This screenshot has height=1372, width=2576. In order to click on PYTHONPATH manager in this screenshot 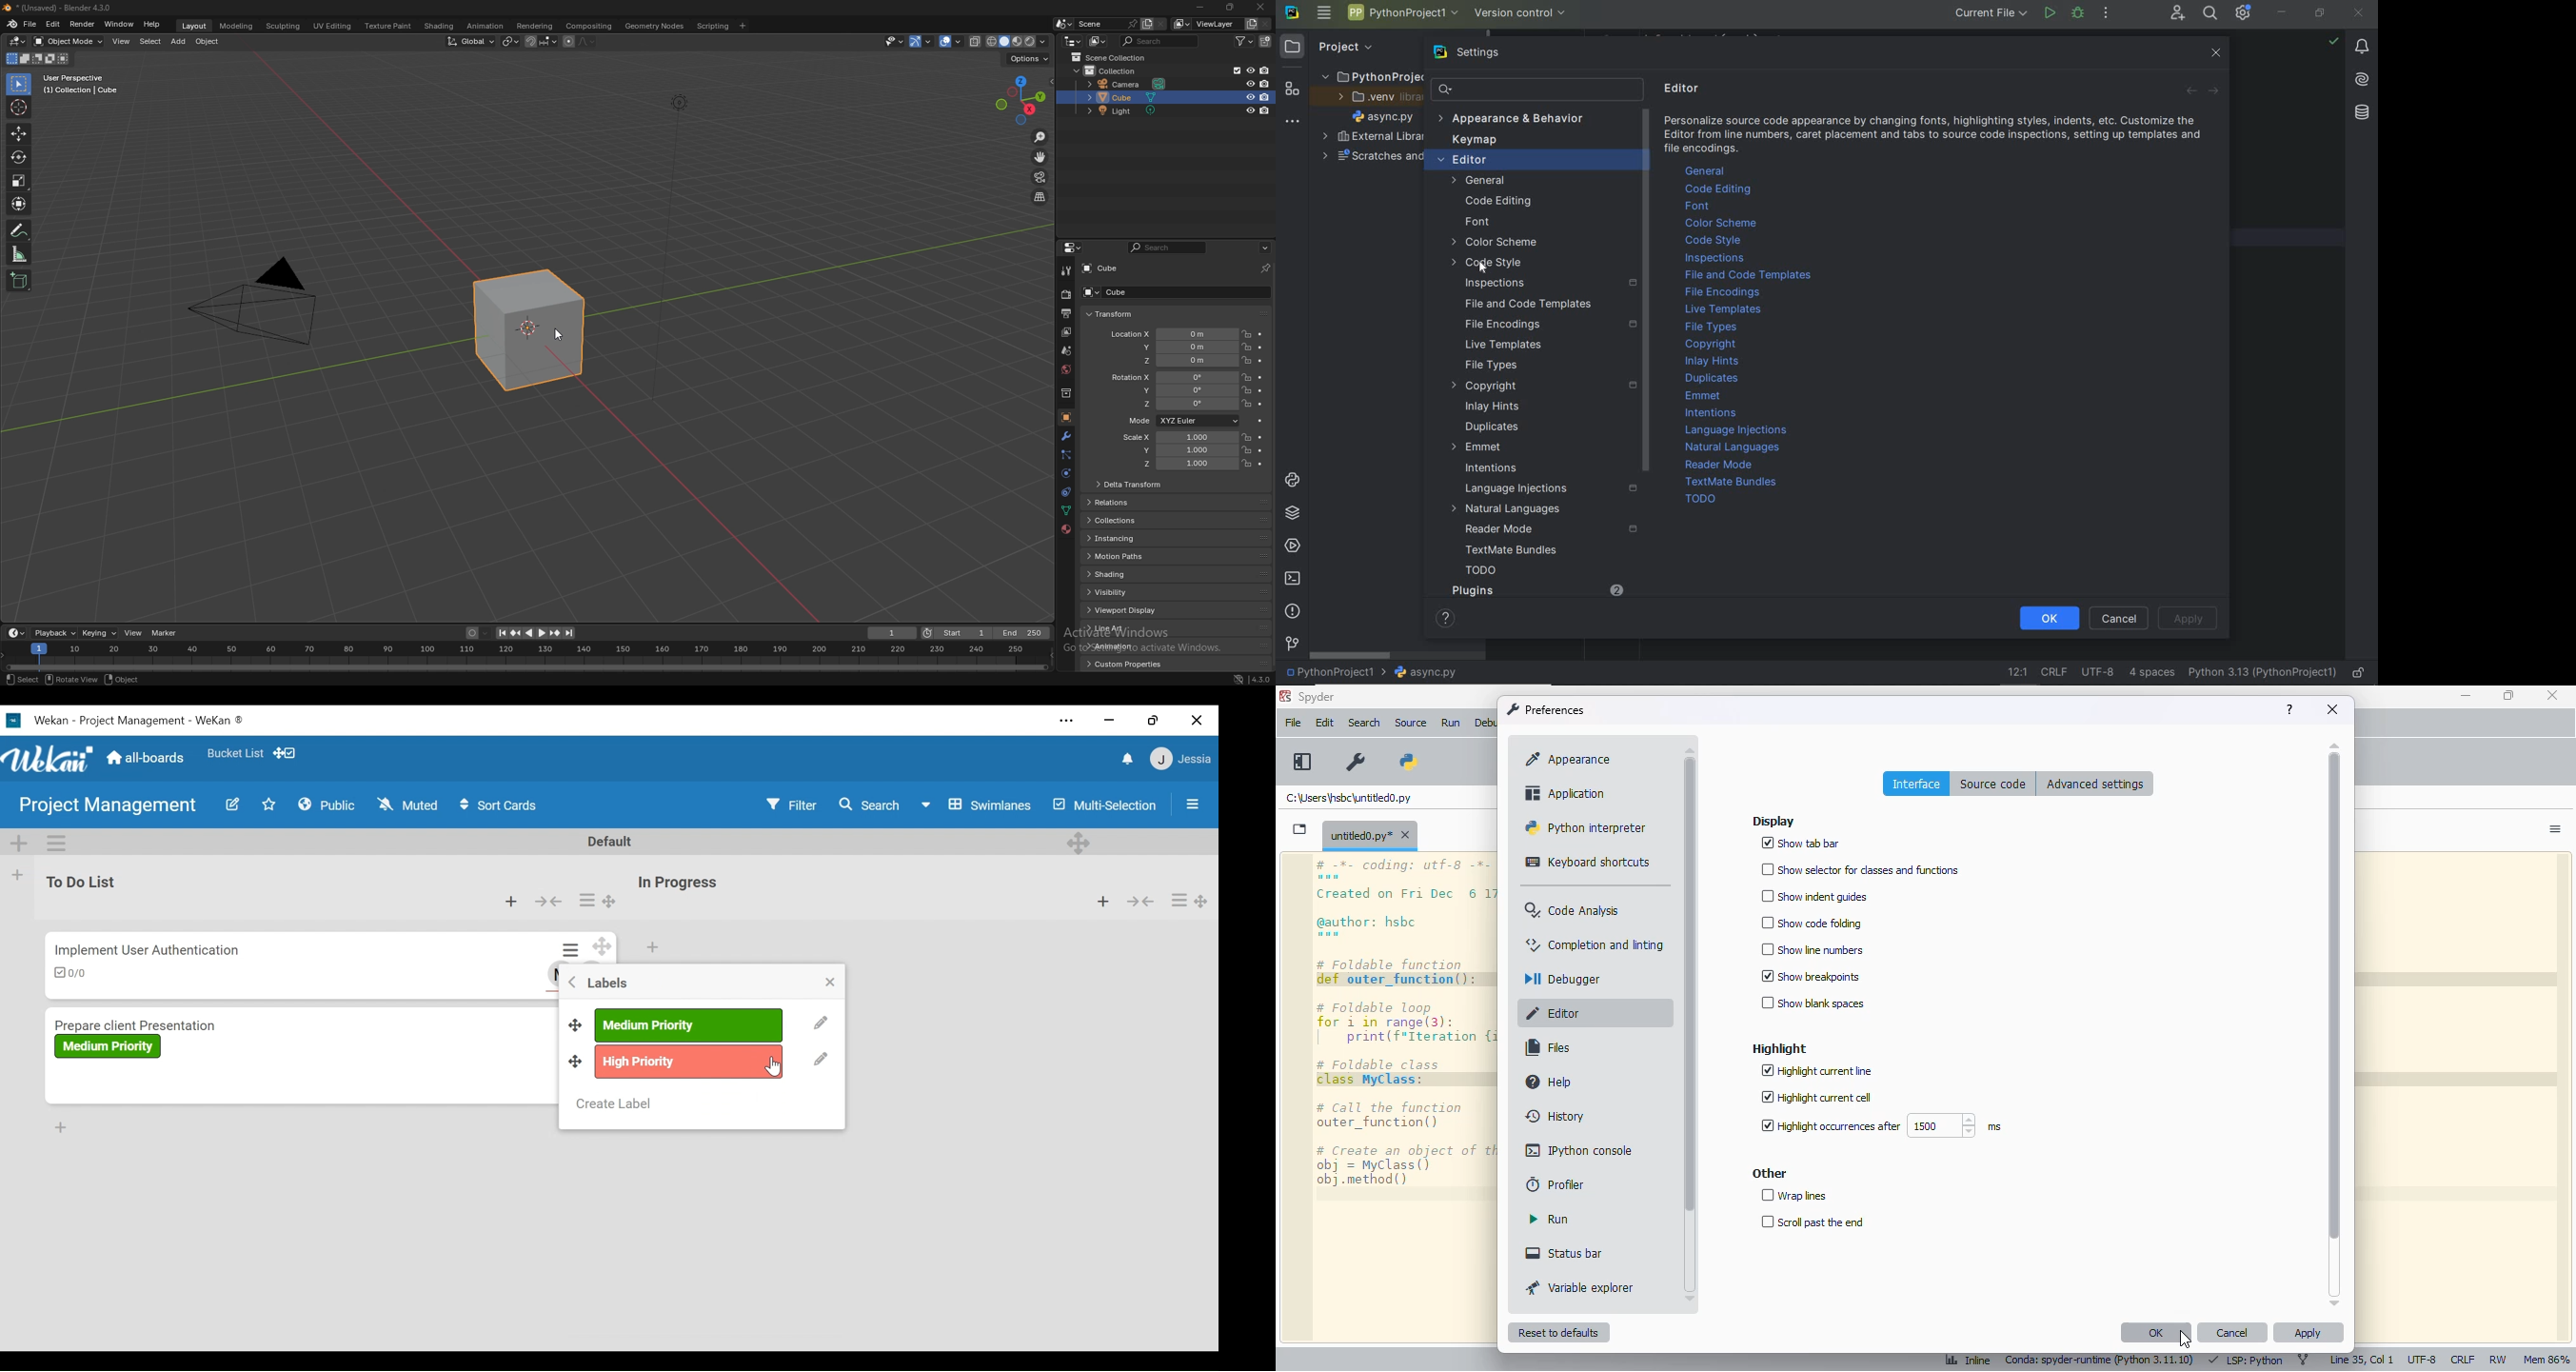, I will do `click(1412, 761)`.